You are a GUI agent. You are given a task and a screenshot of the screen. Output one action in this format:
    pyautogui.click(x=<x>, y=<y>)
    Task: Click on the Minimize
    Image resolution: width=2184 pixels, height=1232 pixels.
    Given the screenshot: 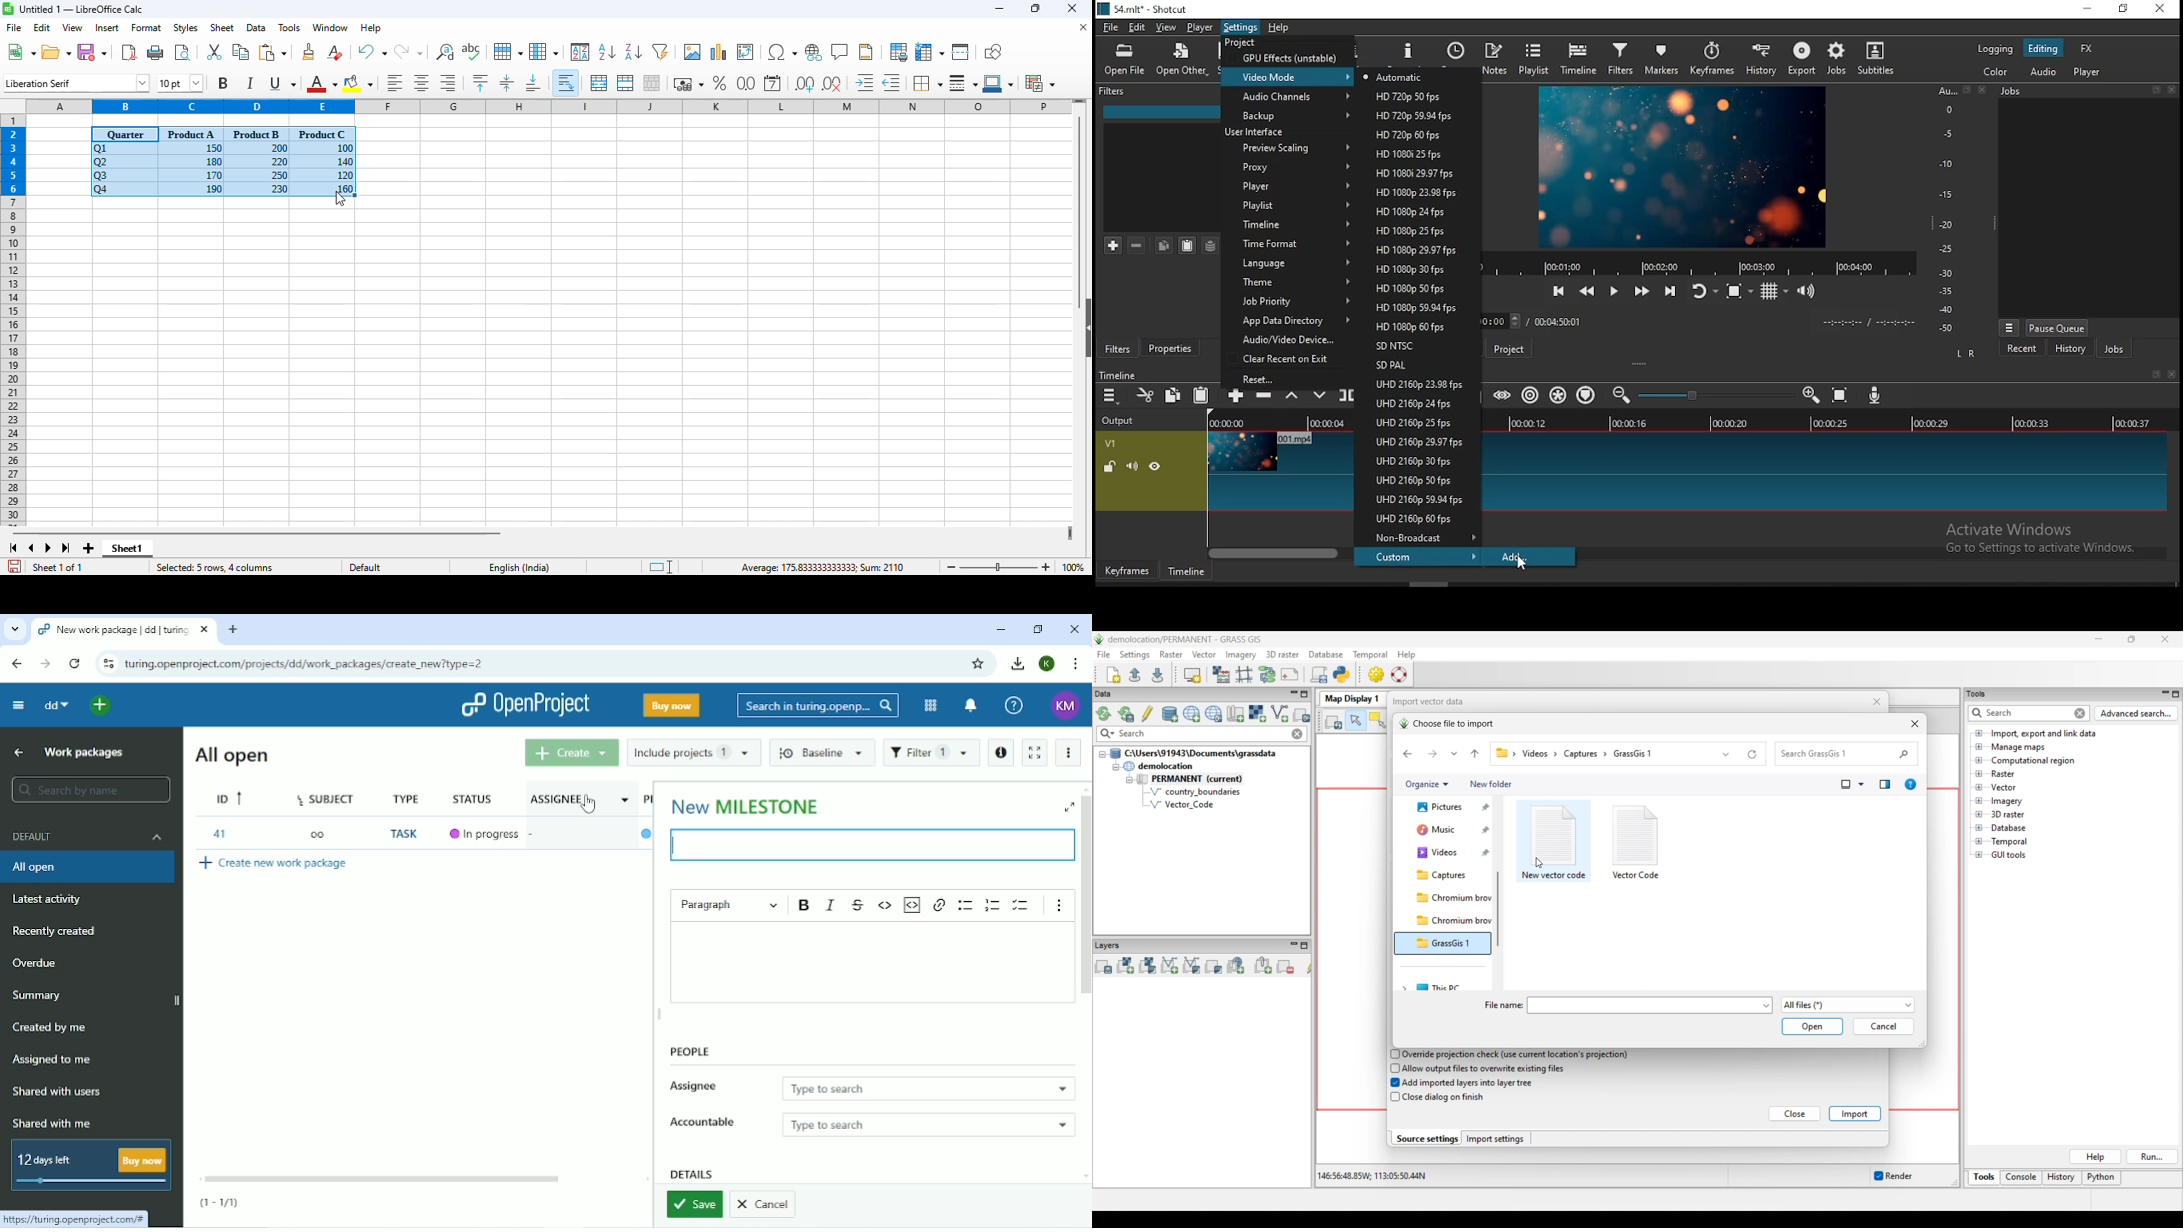 What is the action you would take?
    pyautogui.click(x=1000, y=631)
    